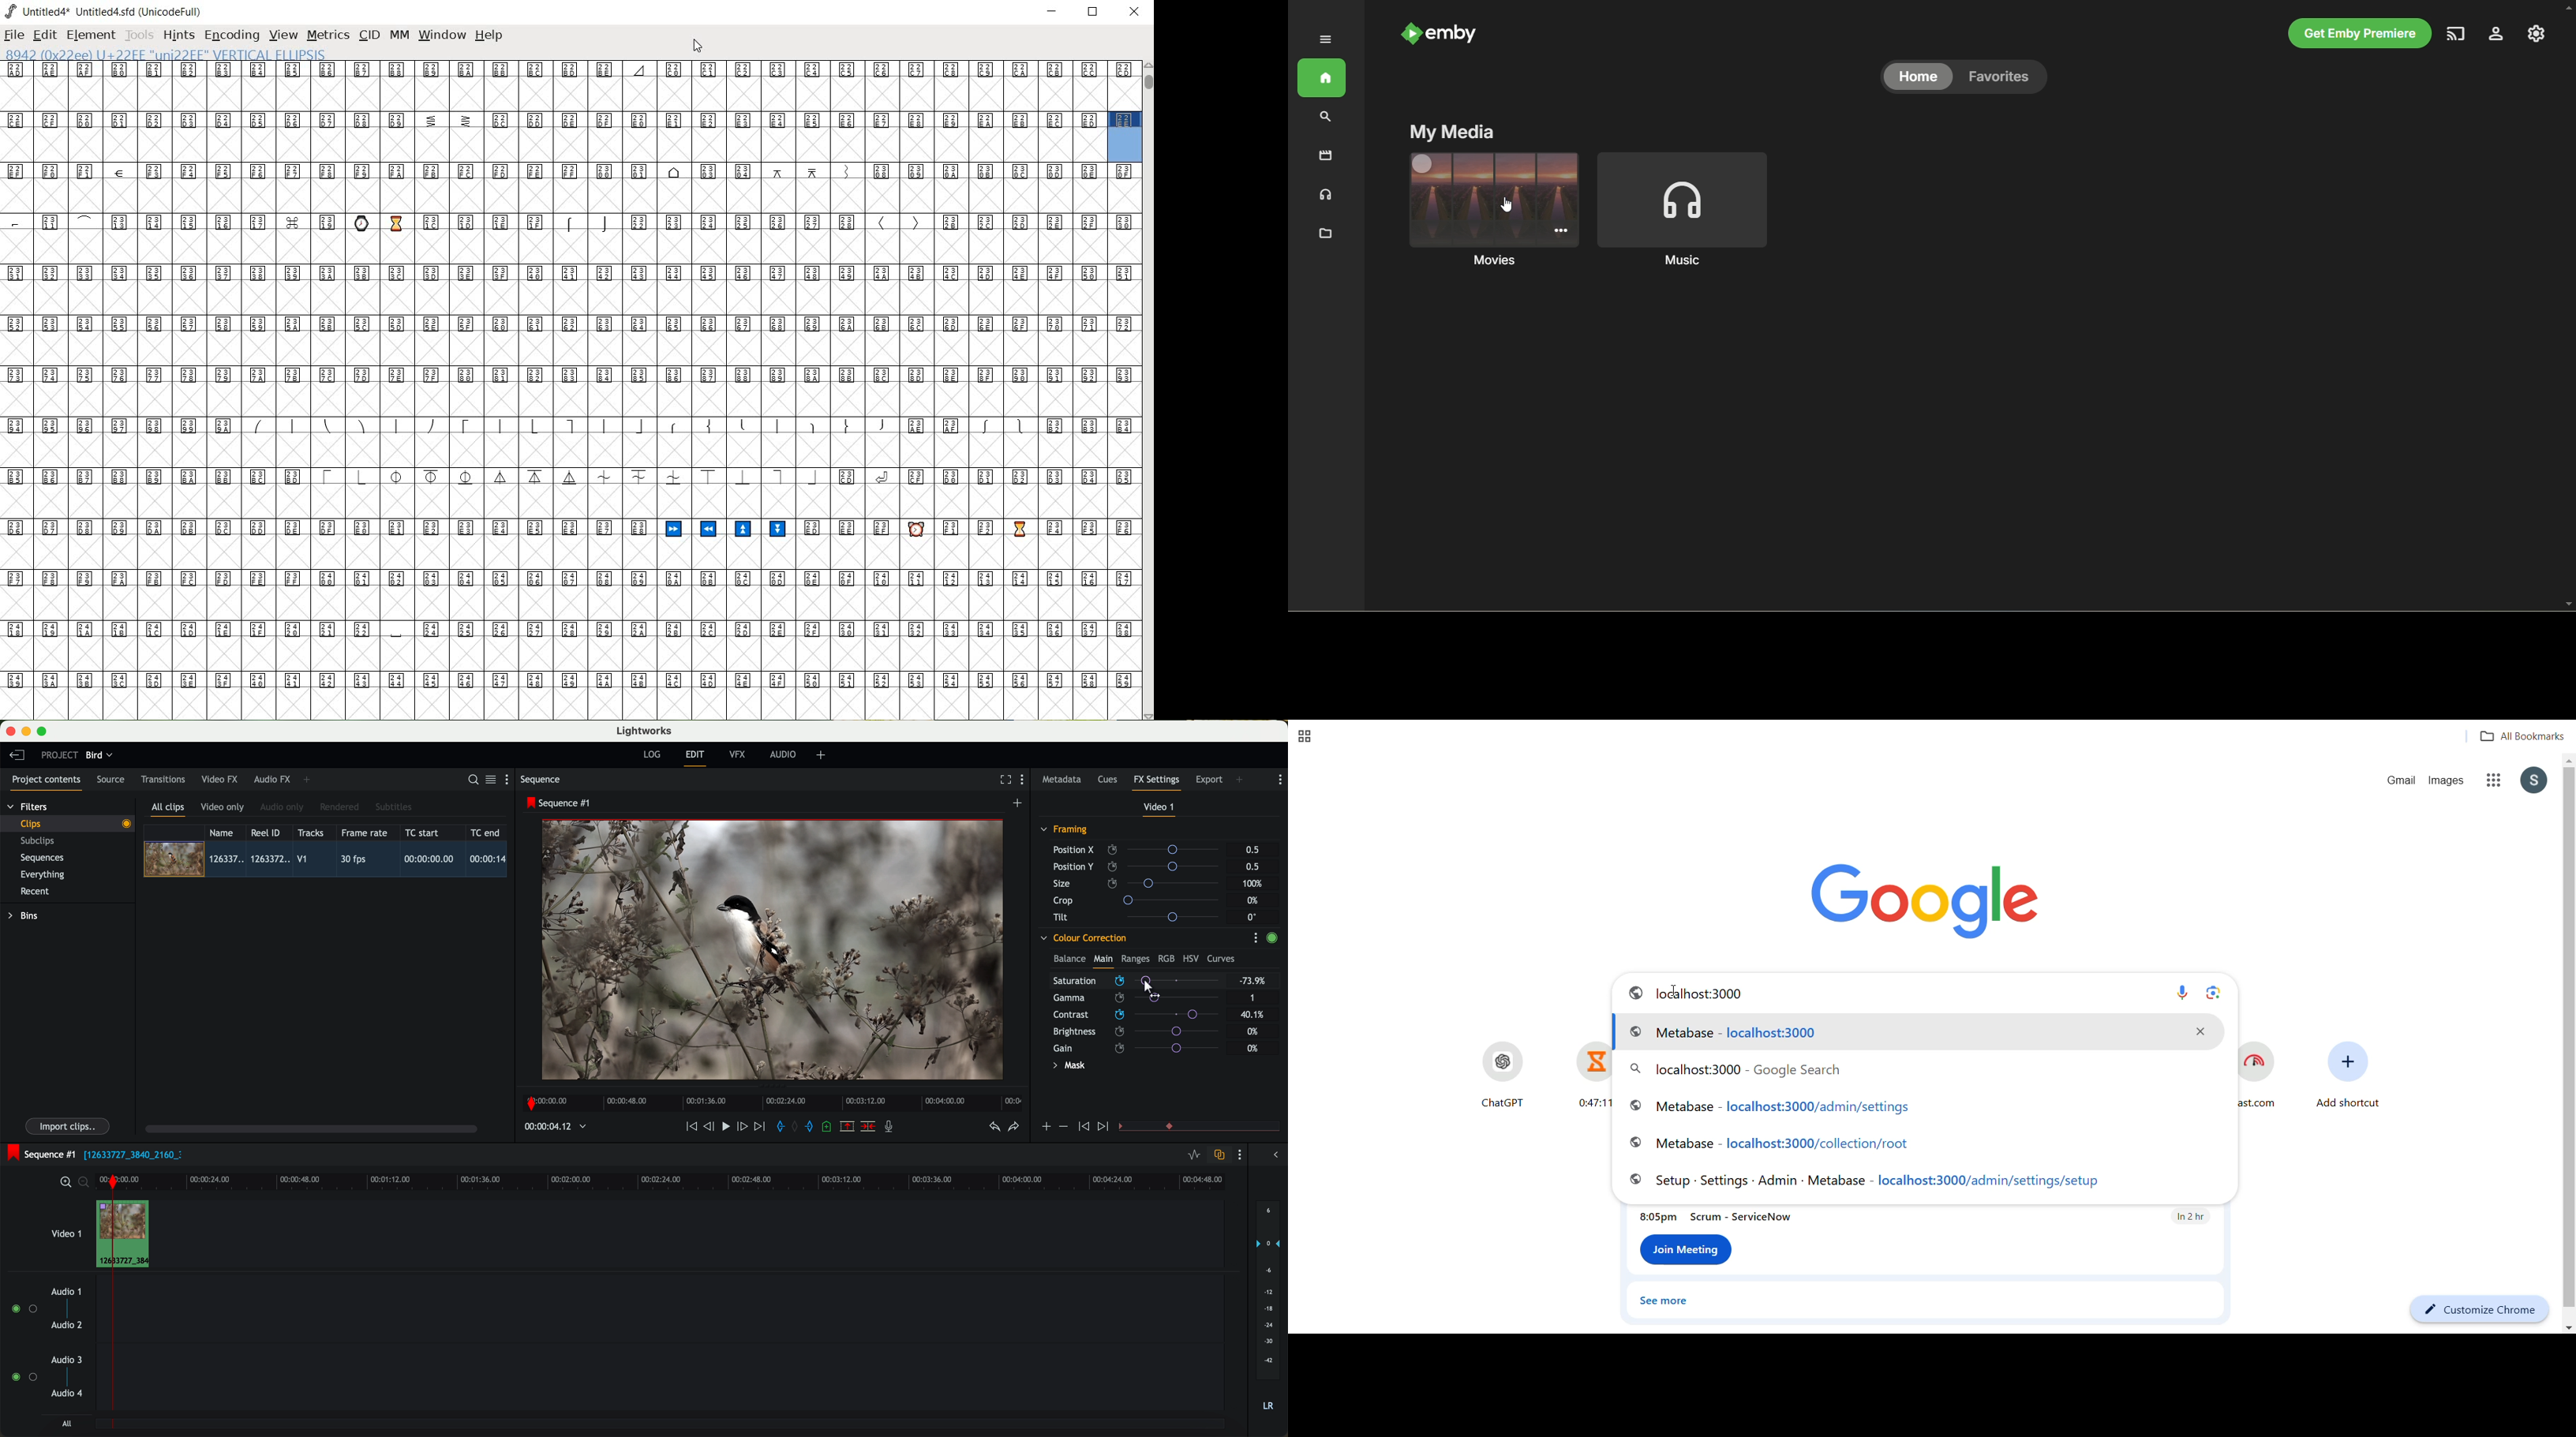 The height and width of the screenshot is (1456, 2576). Describe the element at coordinates (814, 1126) in the screenshot. I see `add 'out' mark` at that location.